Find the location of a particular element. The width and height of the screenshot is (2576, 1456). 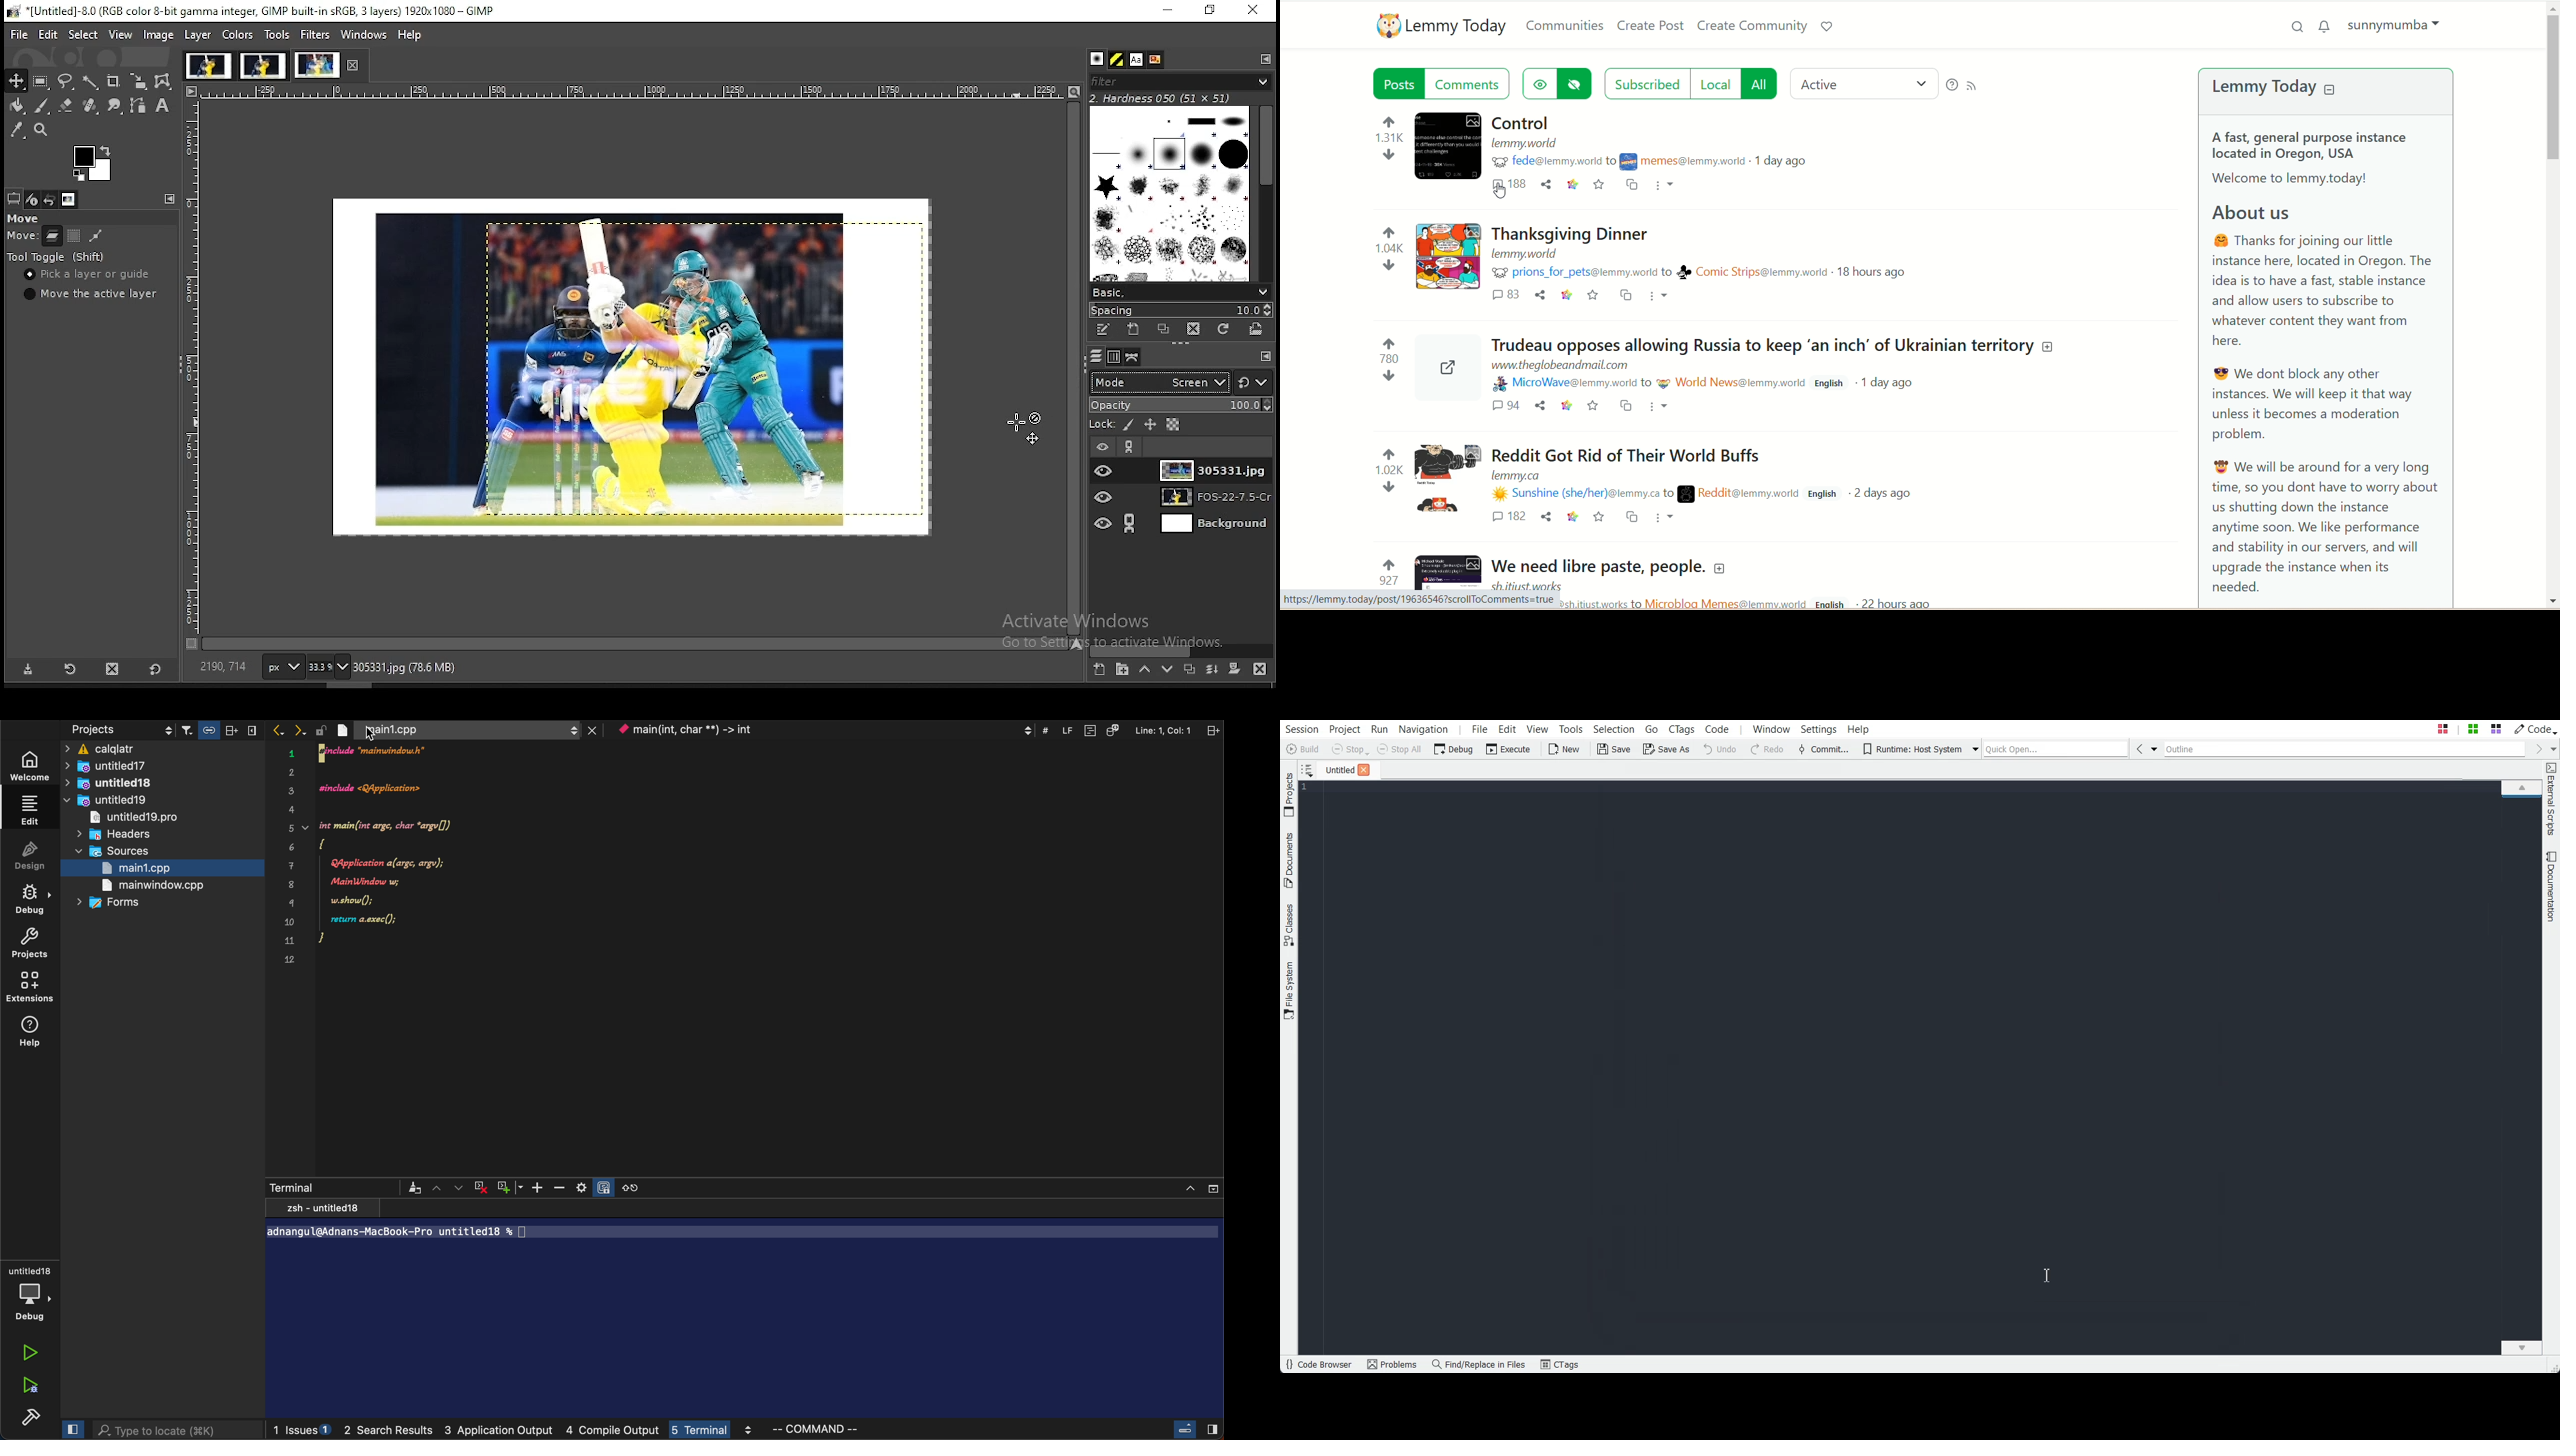

scale tool is located at coordinates (139, 81).